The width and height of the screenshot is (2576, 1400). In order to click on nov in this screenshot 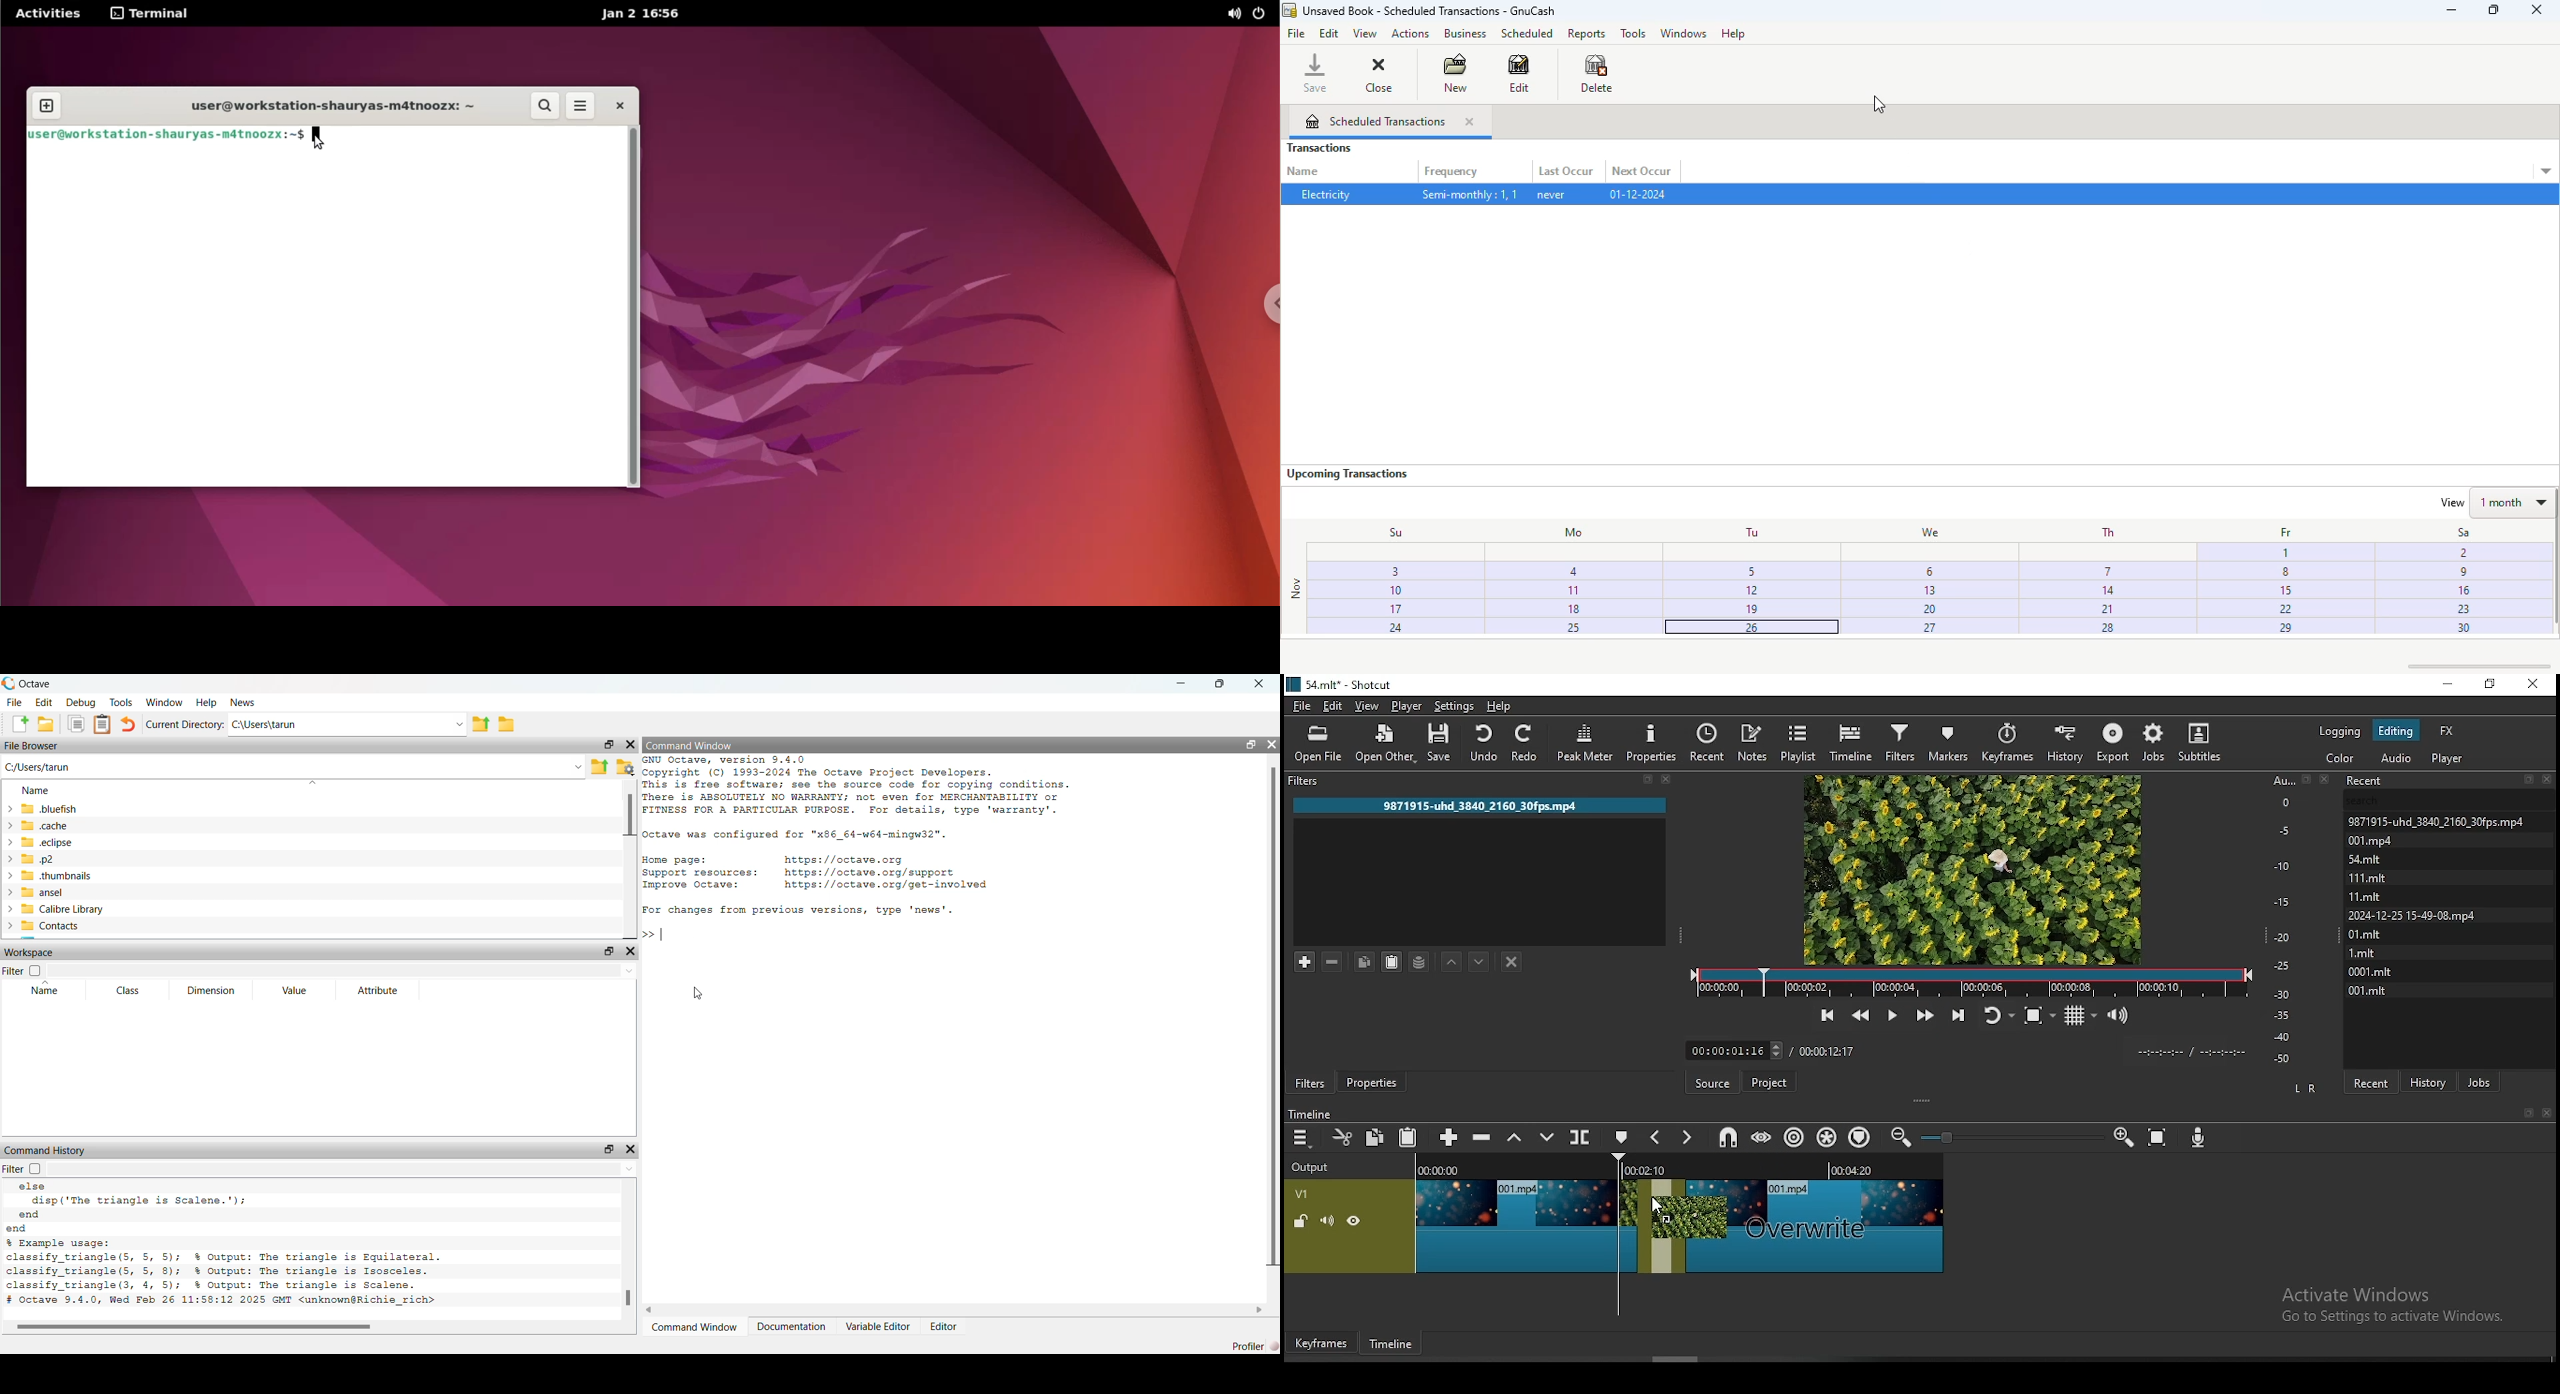, I will do `click(1295, 589)`.